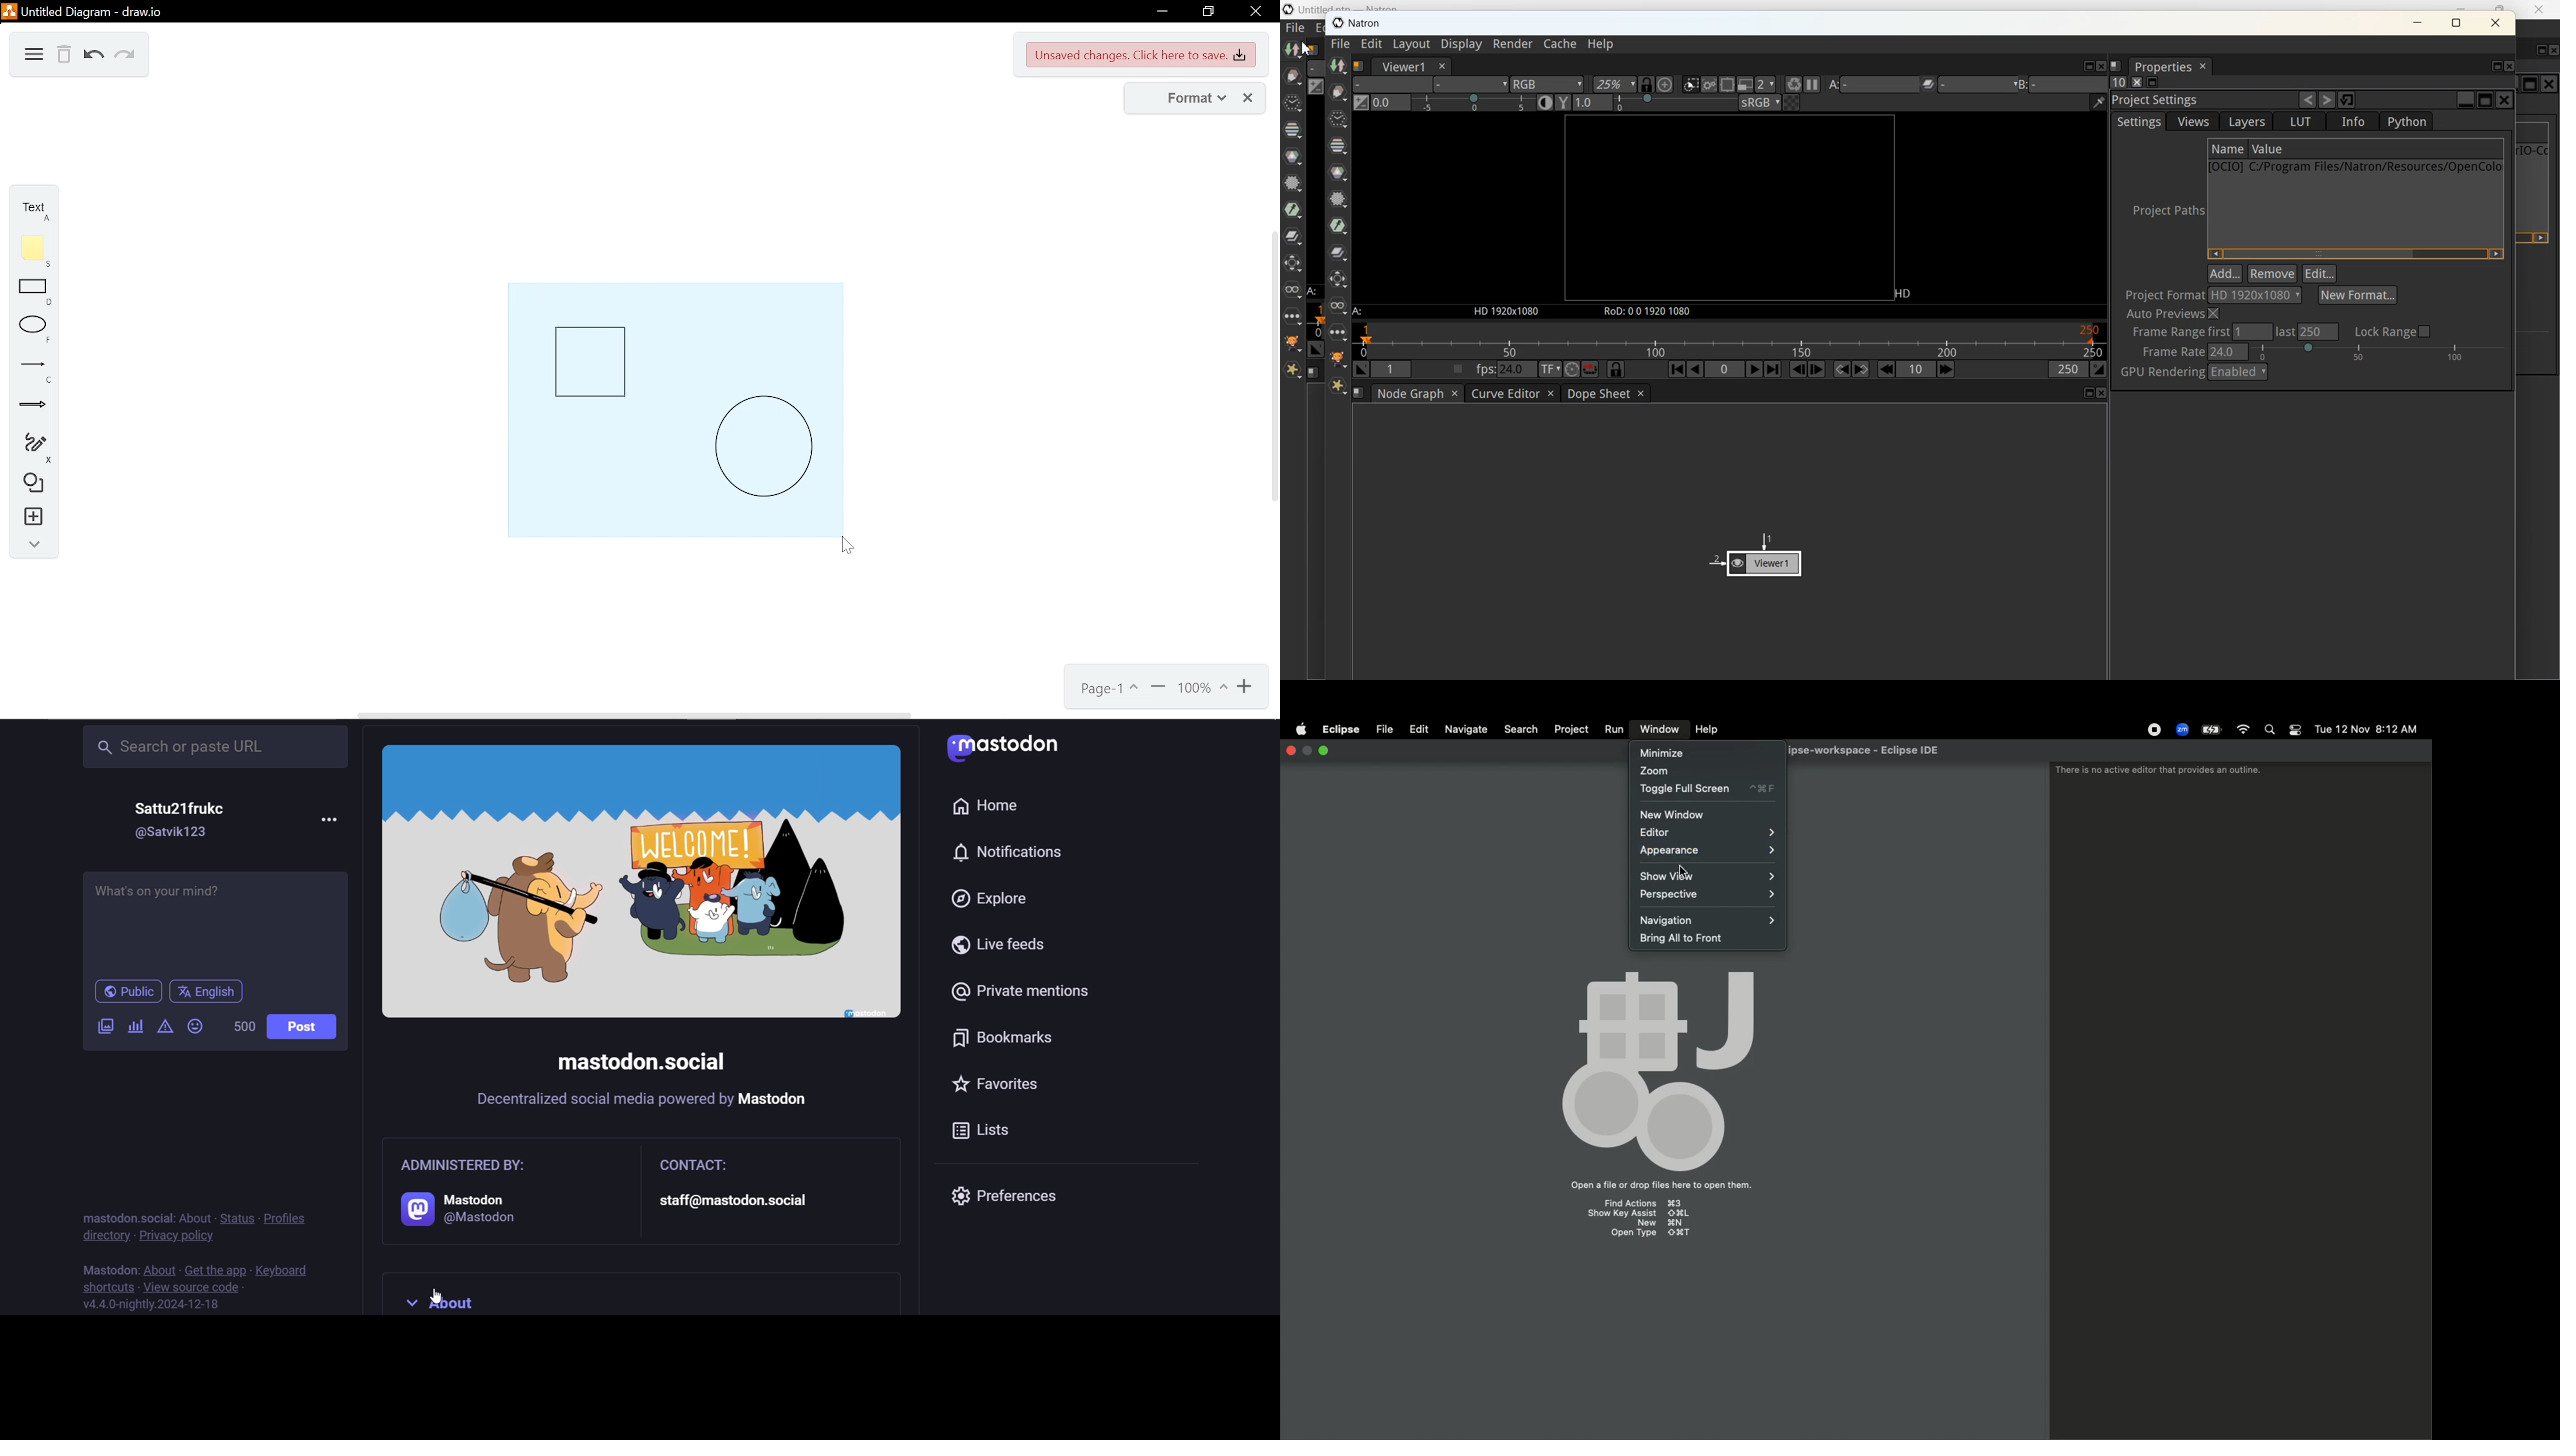 This screenshot has width=2576, height=1456. Describe the element at coordinates (1139, 56) in the screenshot. I see `unsaved changes. Click here to save` at that location.